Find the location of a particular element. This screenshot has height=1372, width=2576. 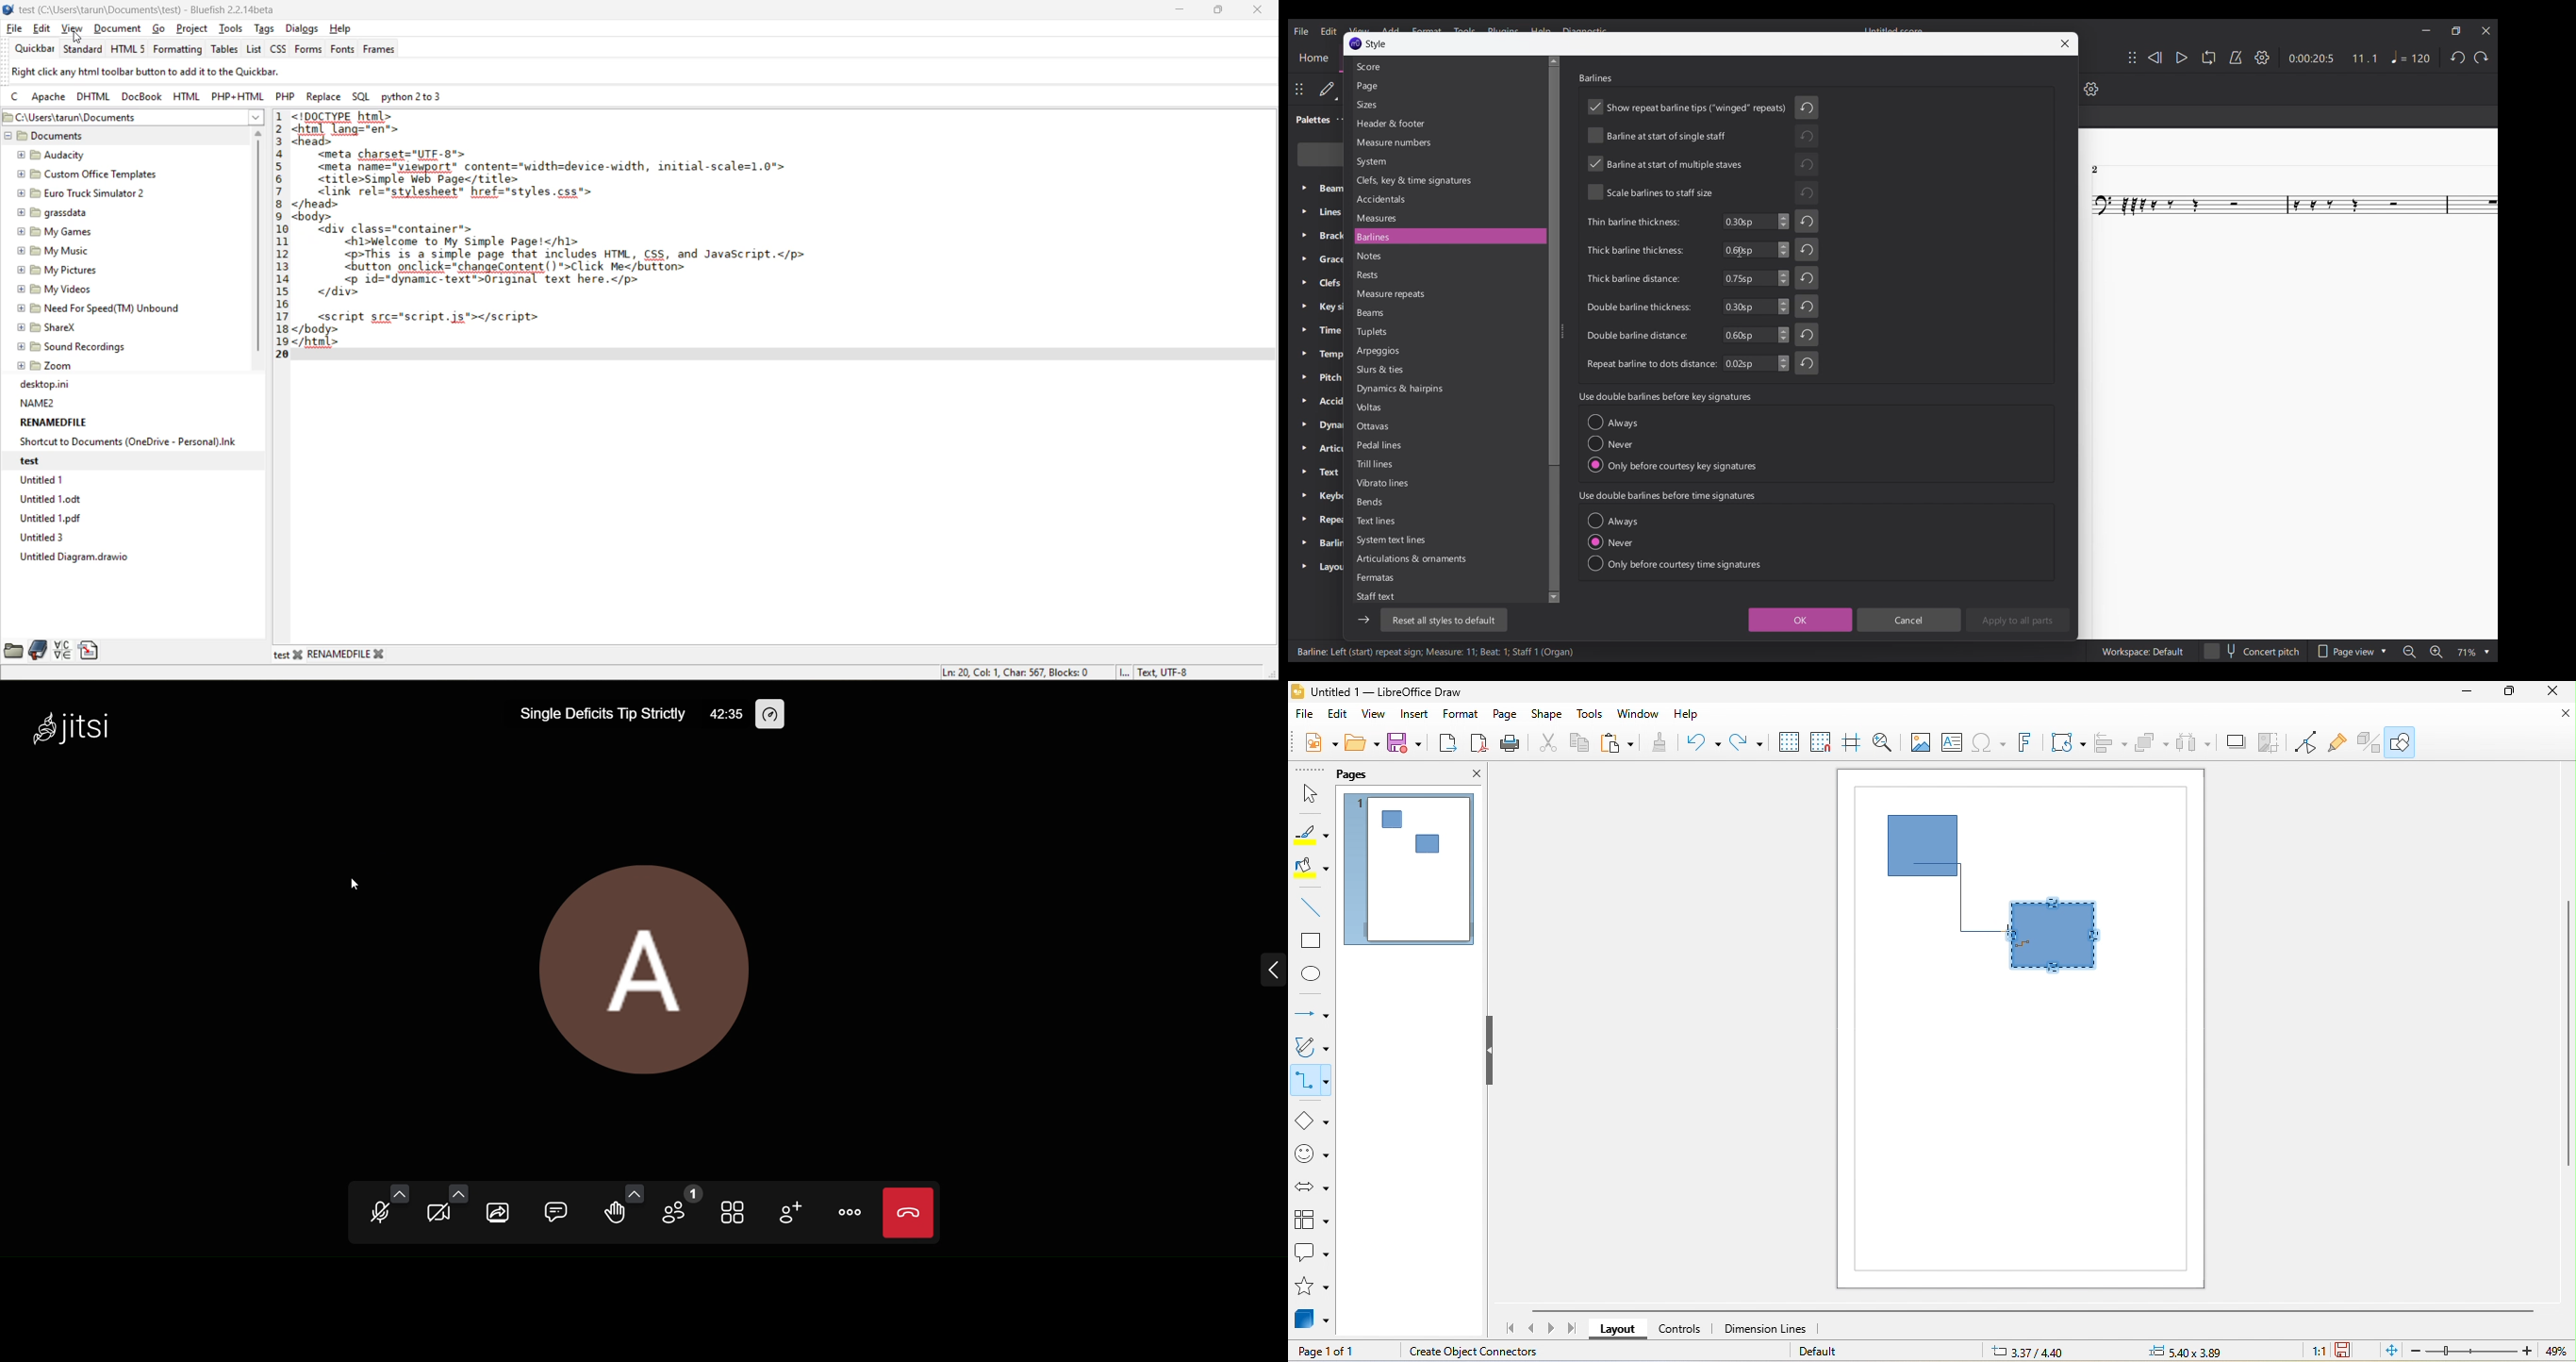

help is located at coordinates (1689, 715).